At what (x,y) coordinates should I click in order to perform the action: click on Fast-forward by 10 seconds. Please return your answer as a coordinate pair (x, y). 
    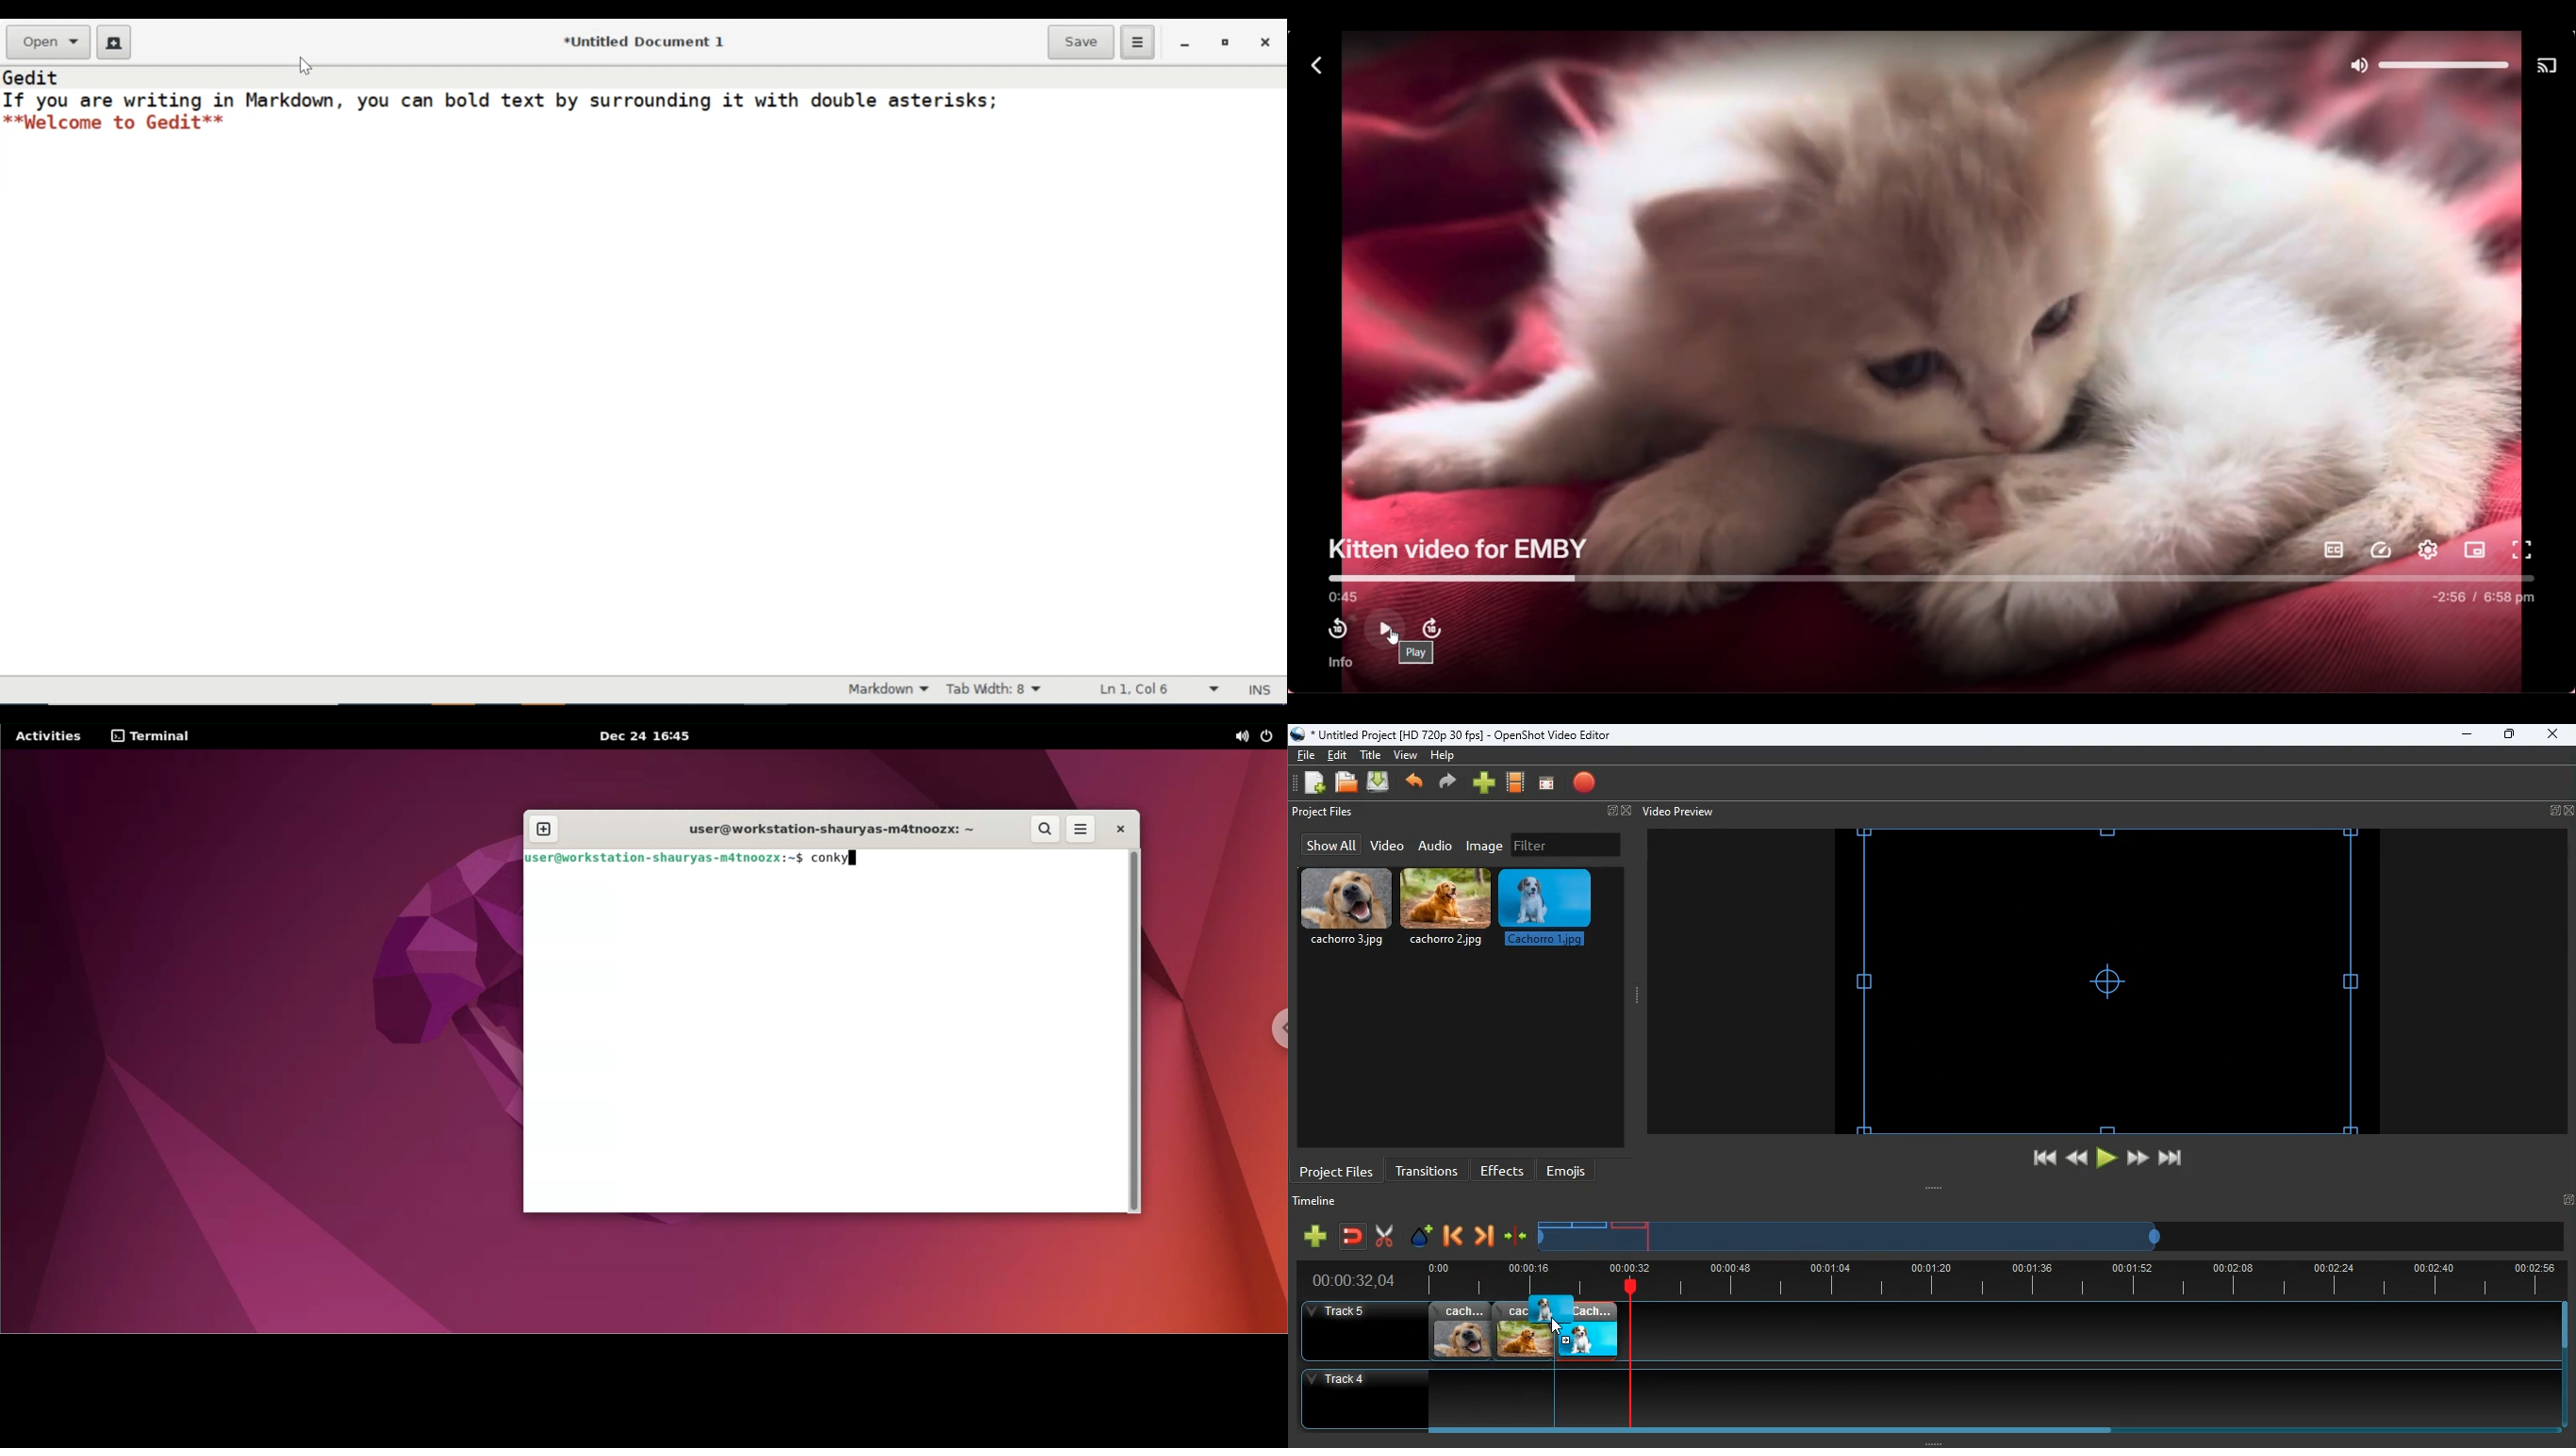
    Looking at the image, I should click on (1431, 629).